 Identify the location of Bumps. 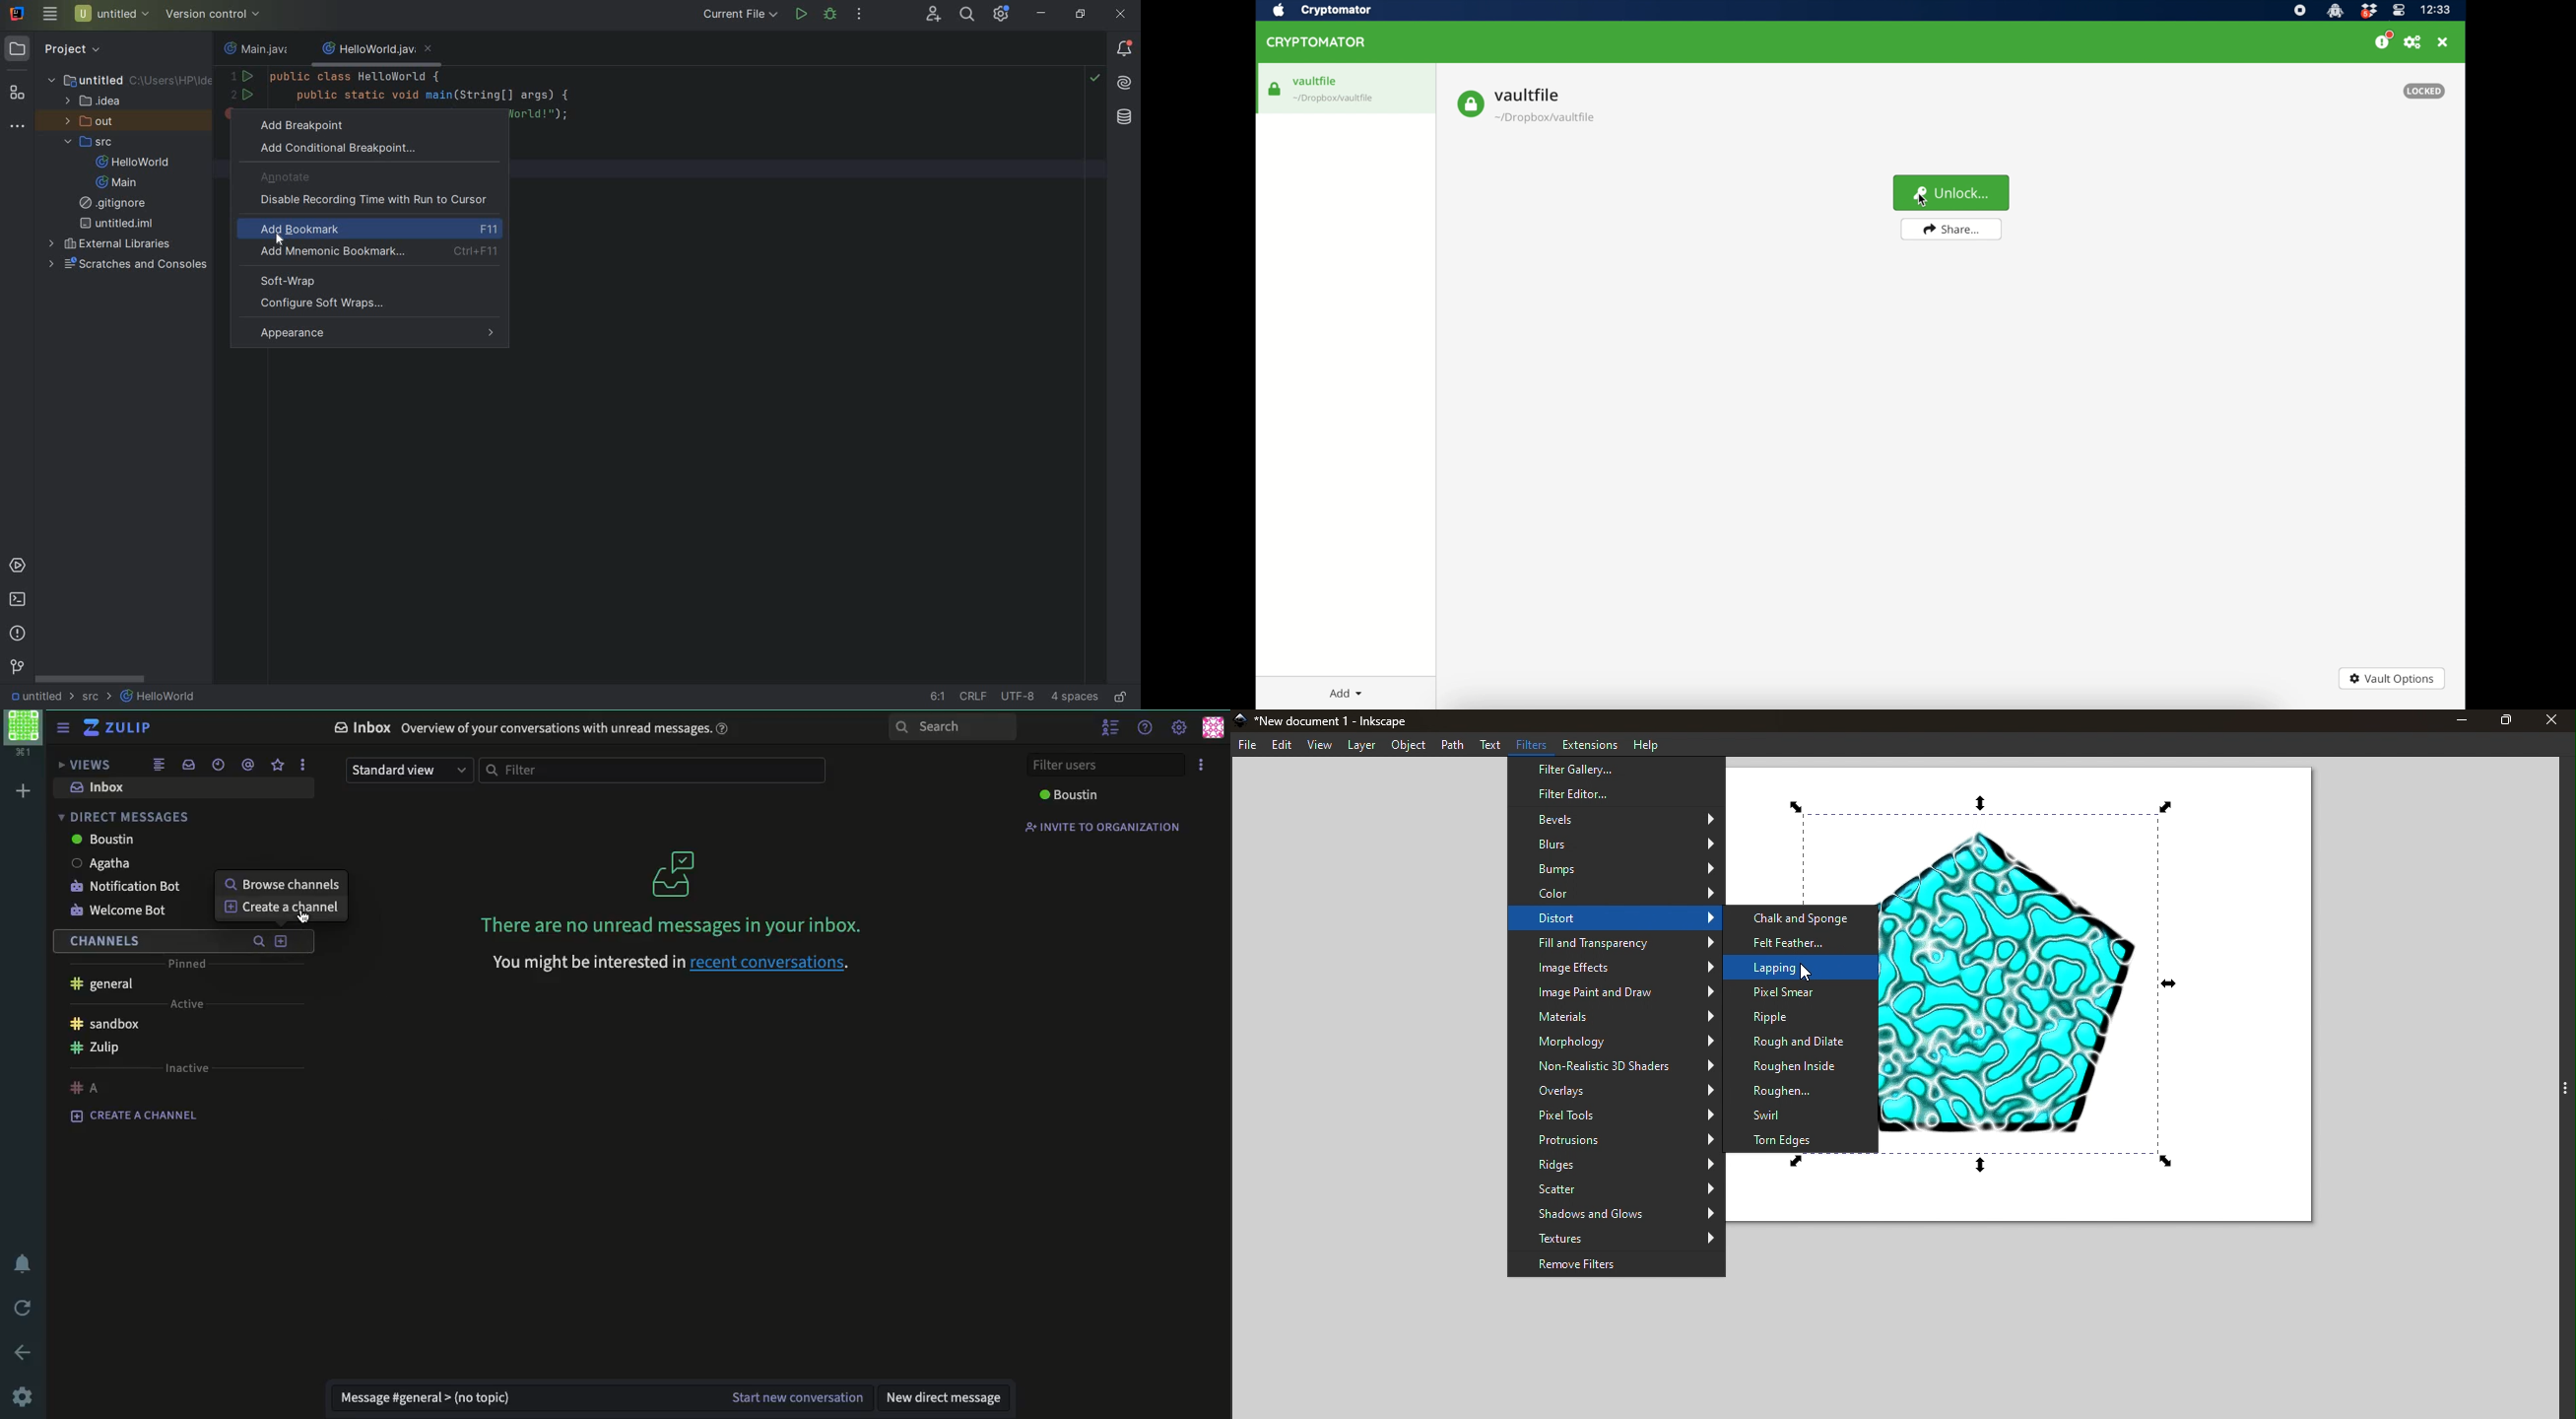
(1616, 868).